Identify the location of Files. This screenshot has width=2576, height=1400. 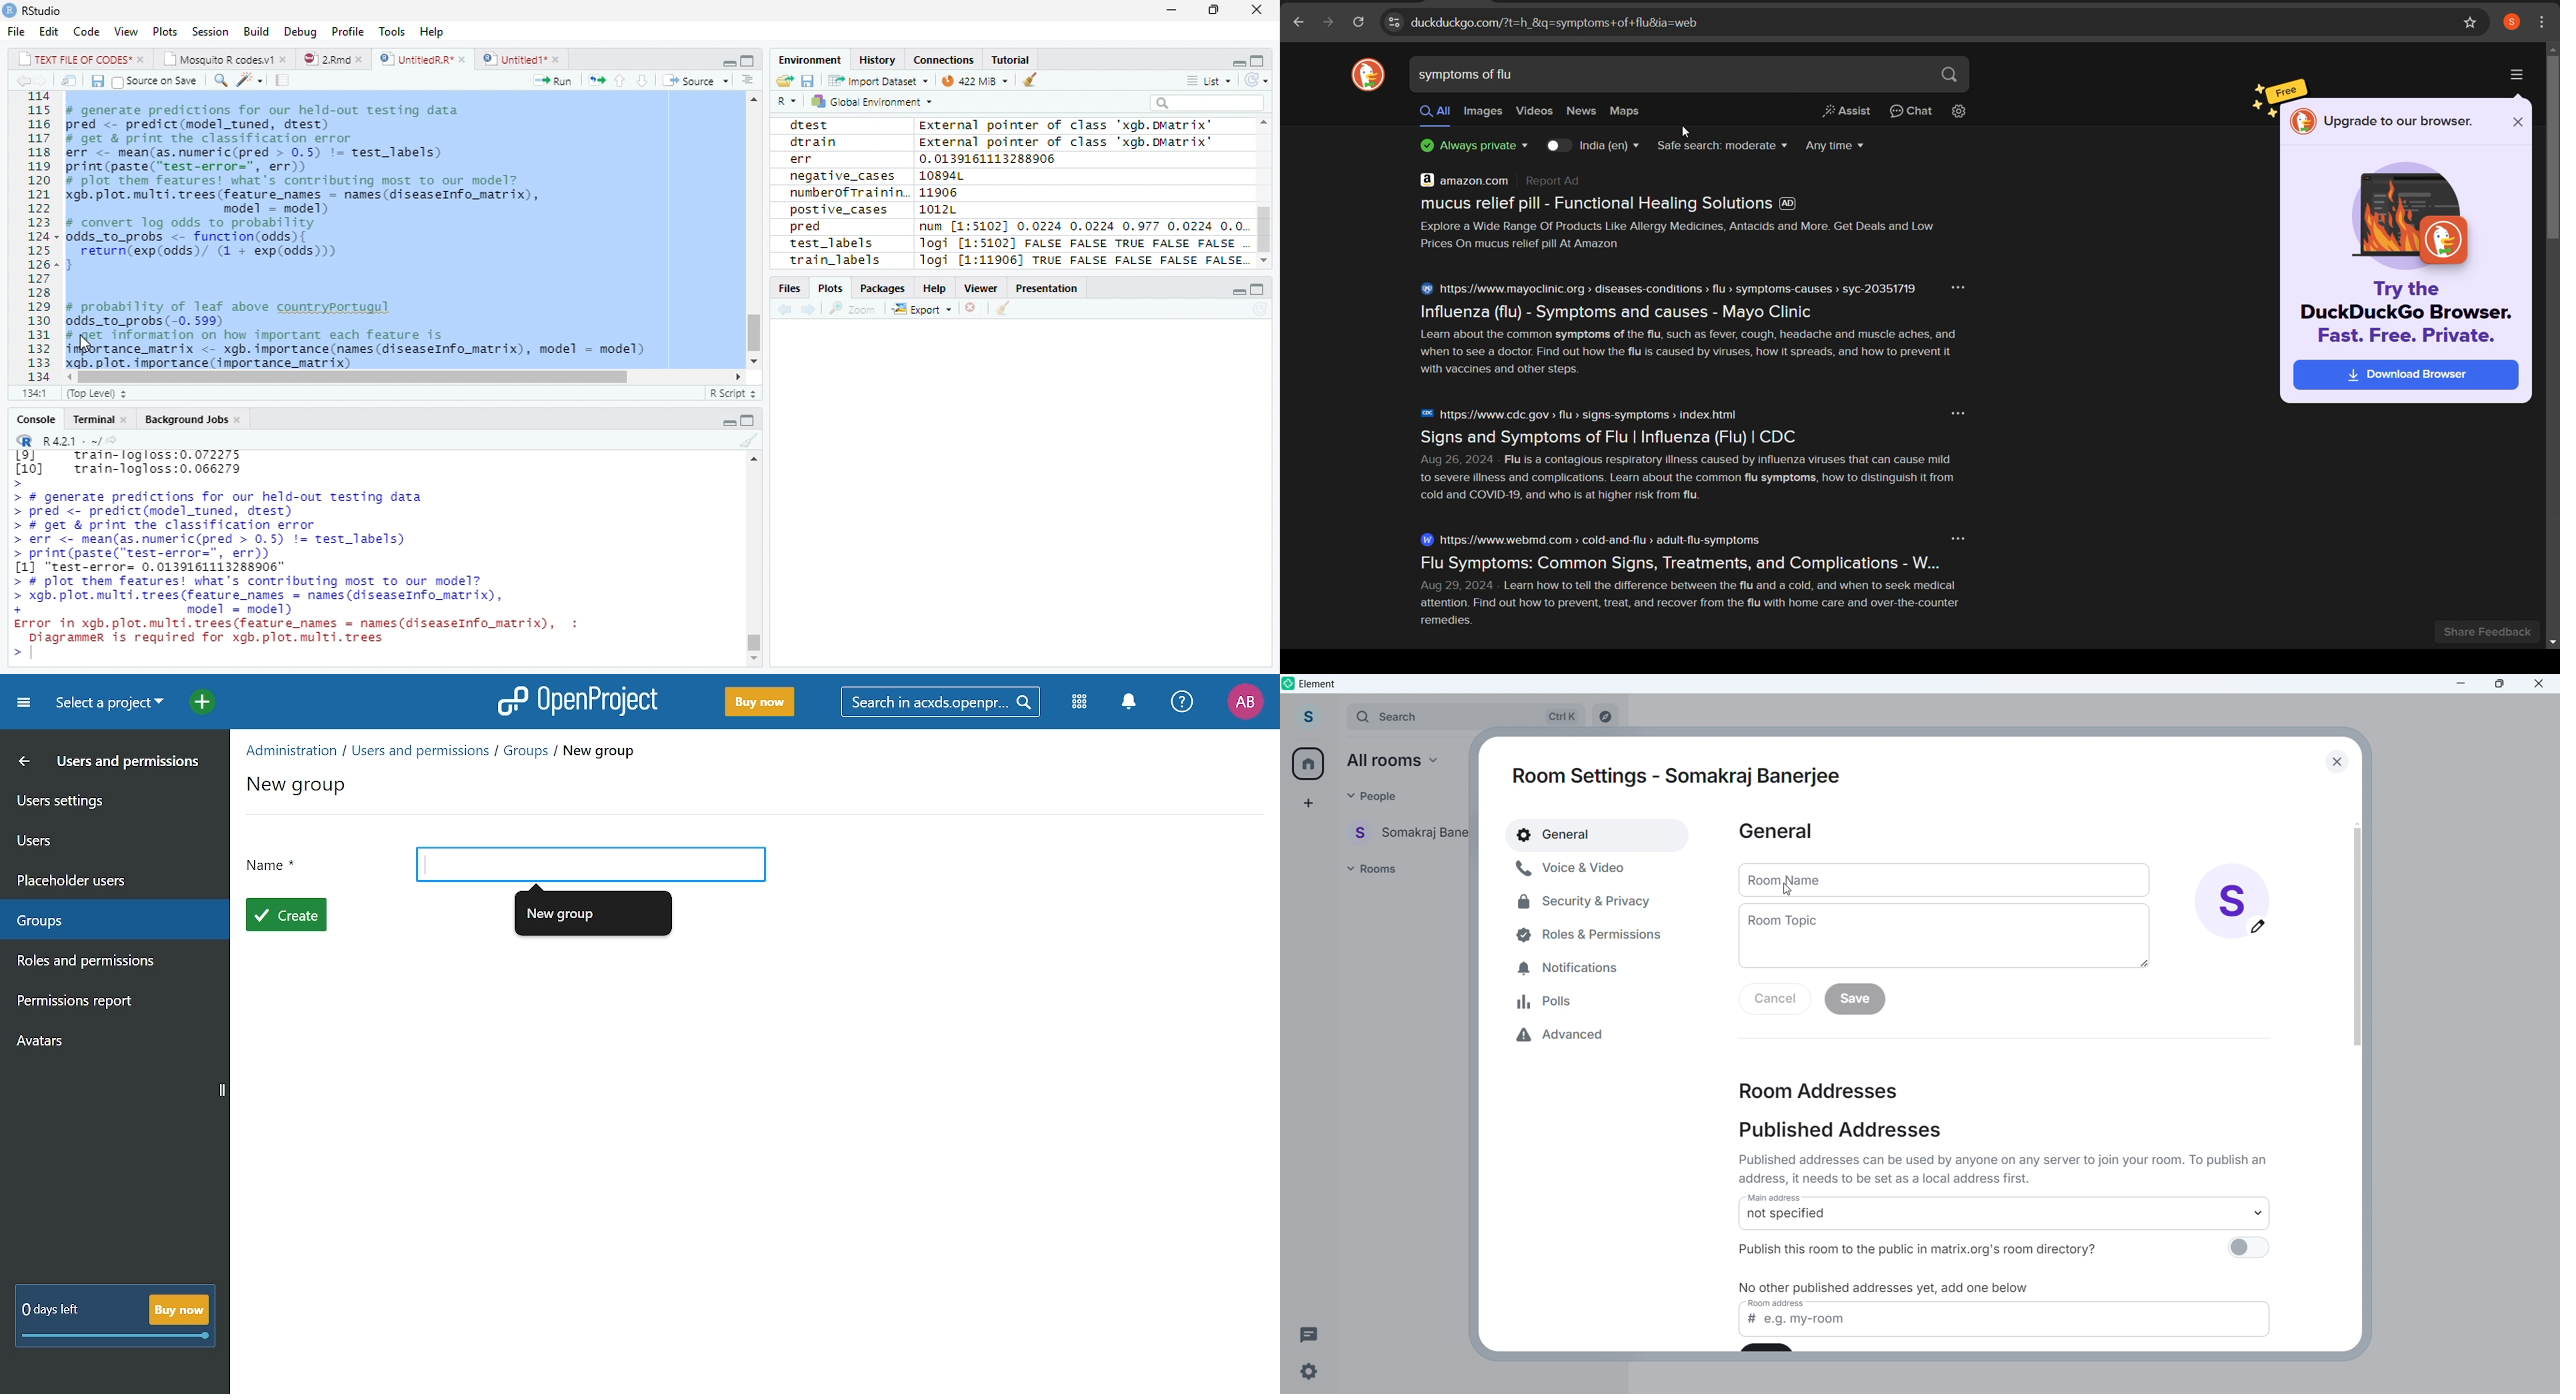
(789, 289).